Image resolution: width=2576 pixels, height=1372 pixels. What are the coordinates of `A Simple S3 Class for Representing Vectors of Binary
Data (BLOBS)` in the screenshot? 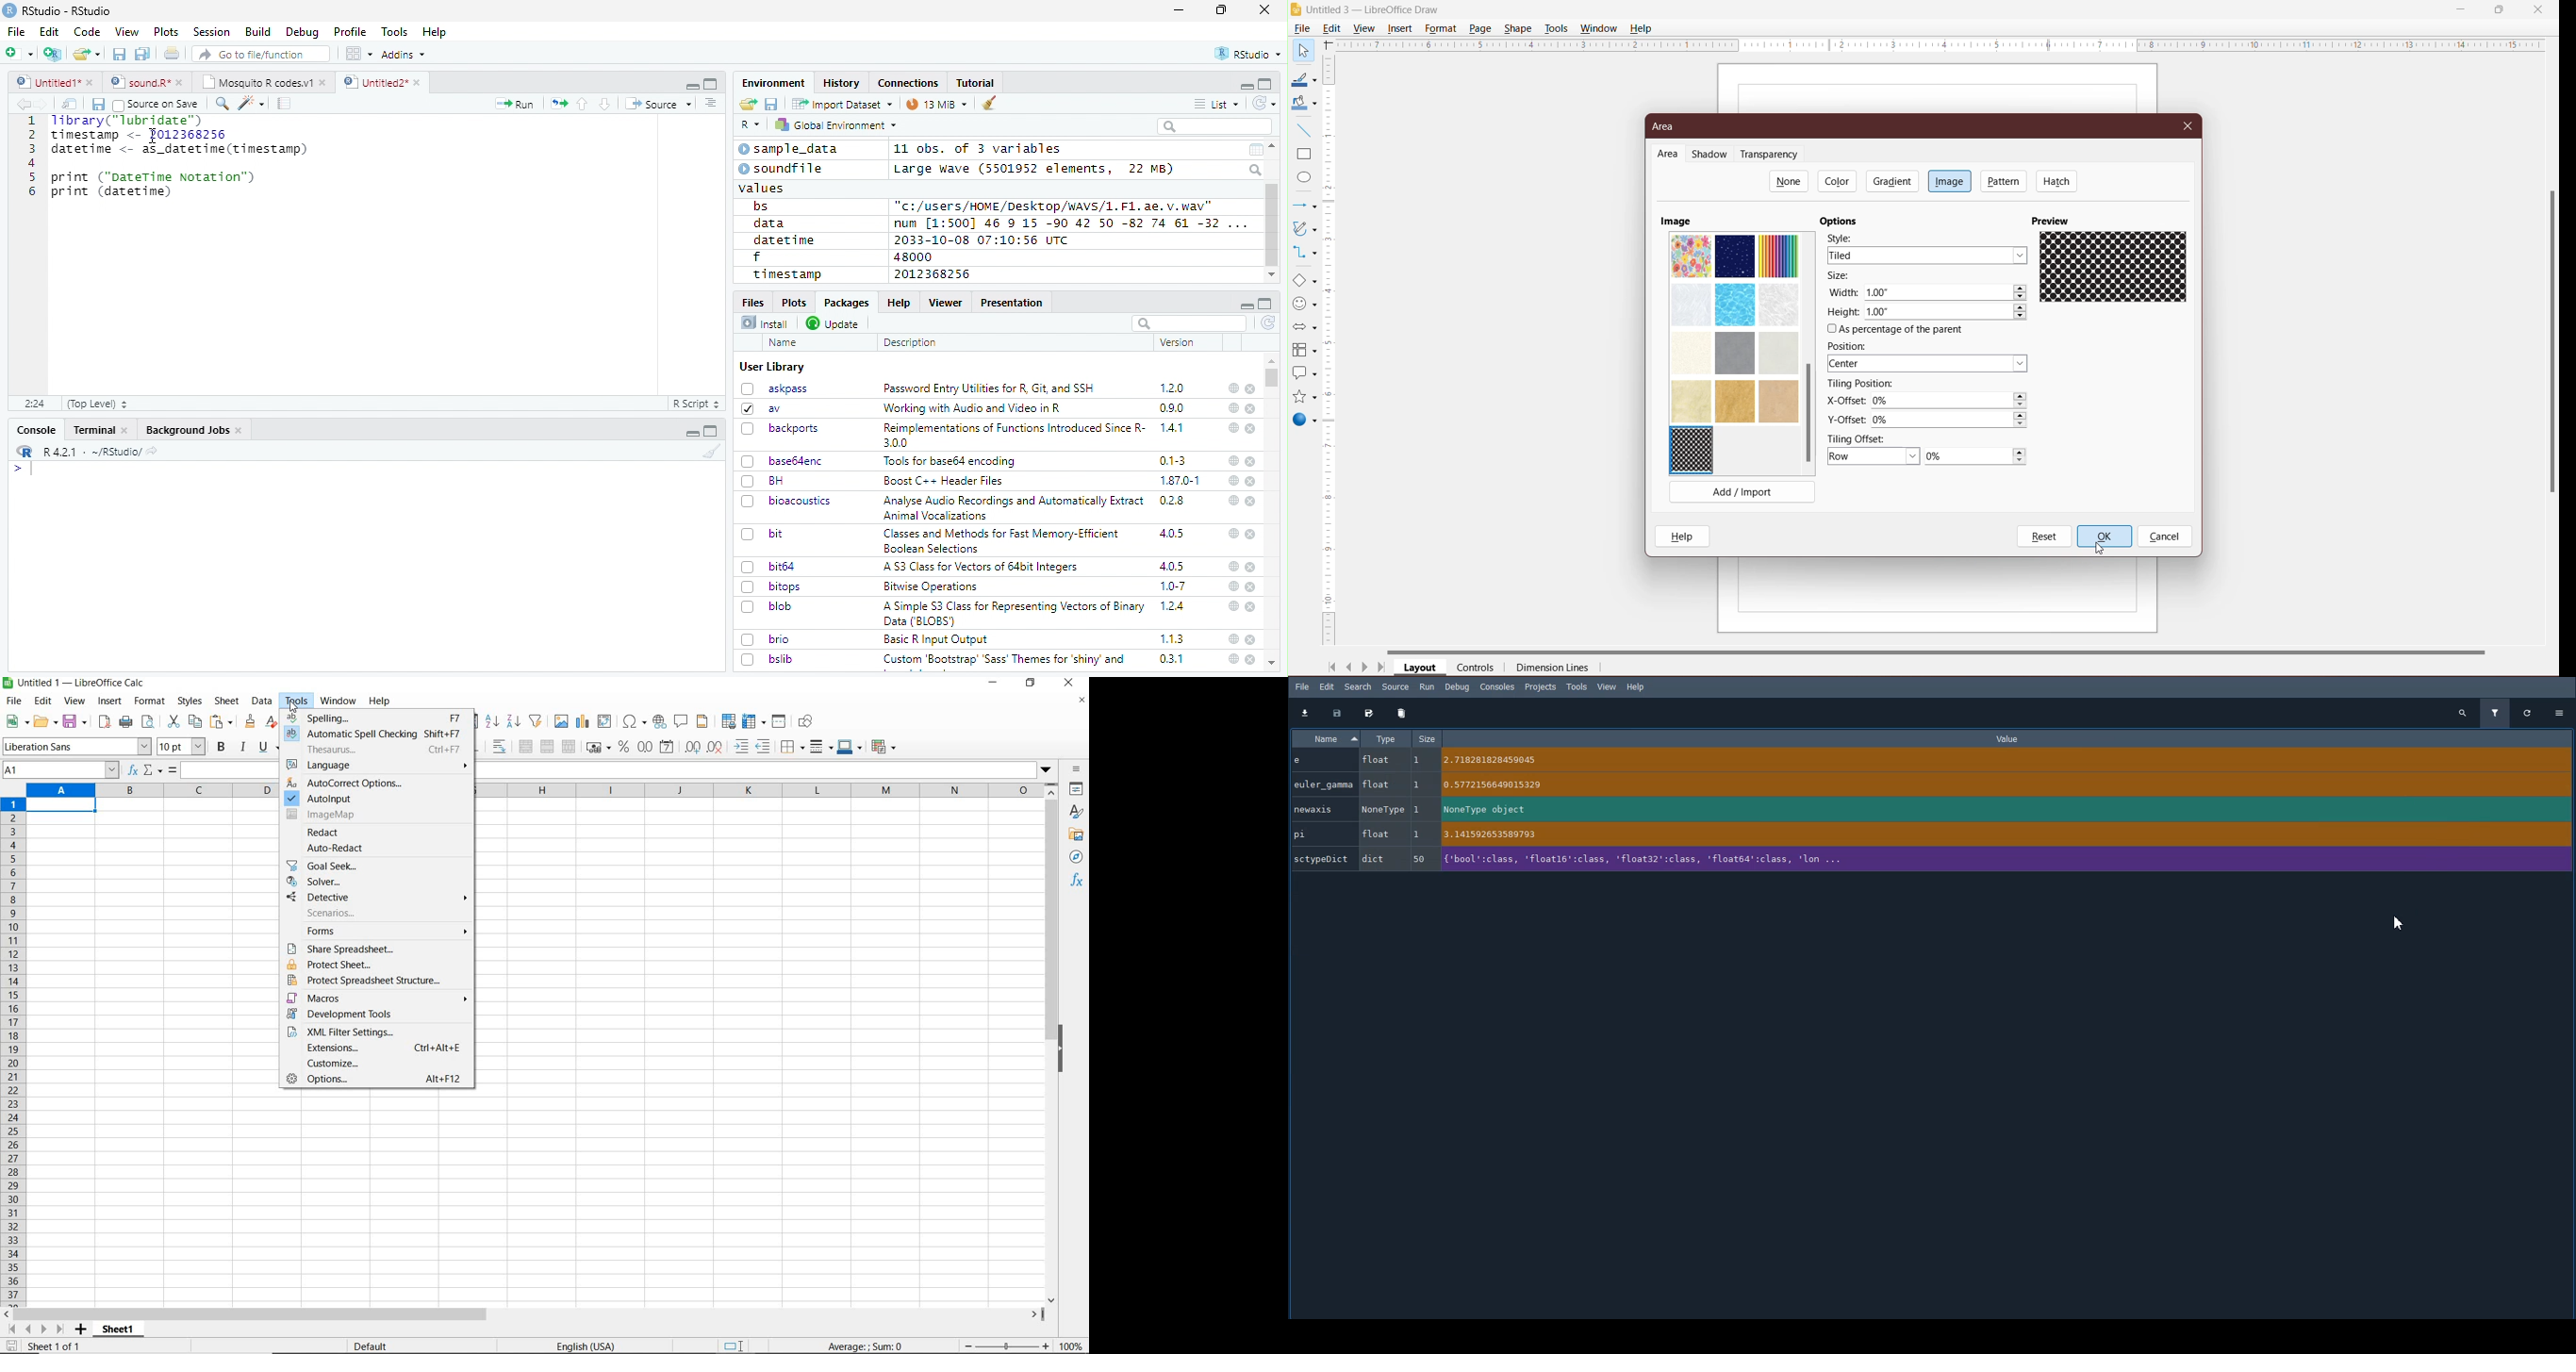 It's located at (1016, 613).